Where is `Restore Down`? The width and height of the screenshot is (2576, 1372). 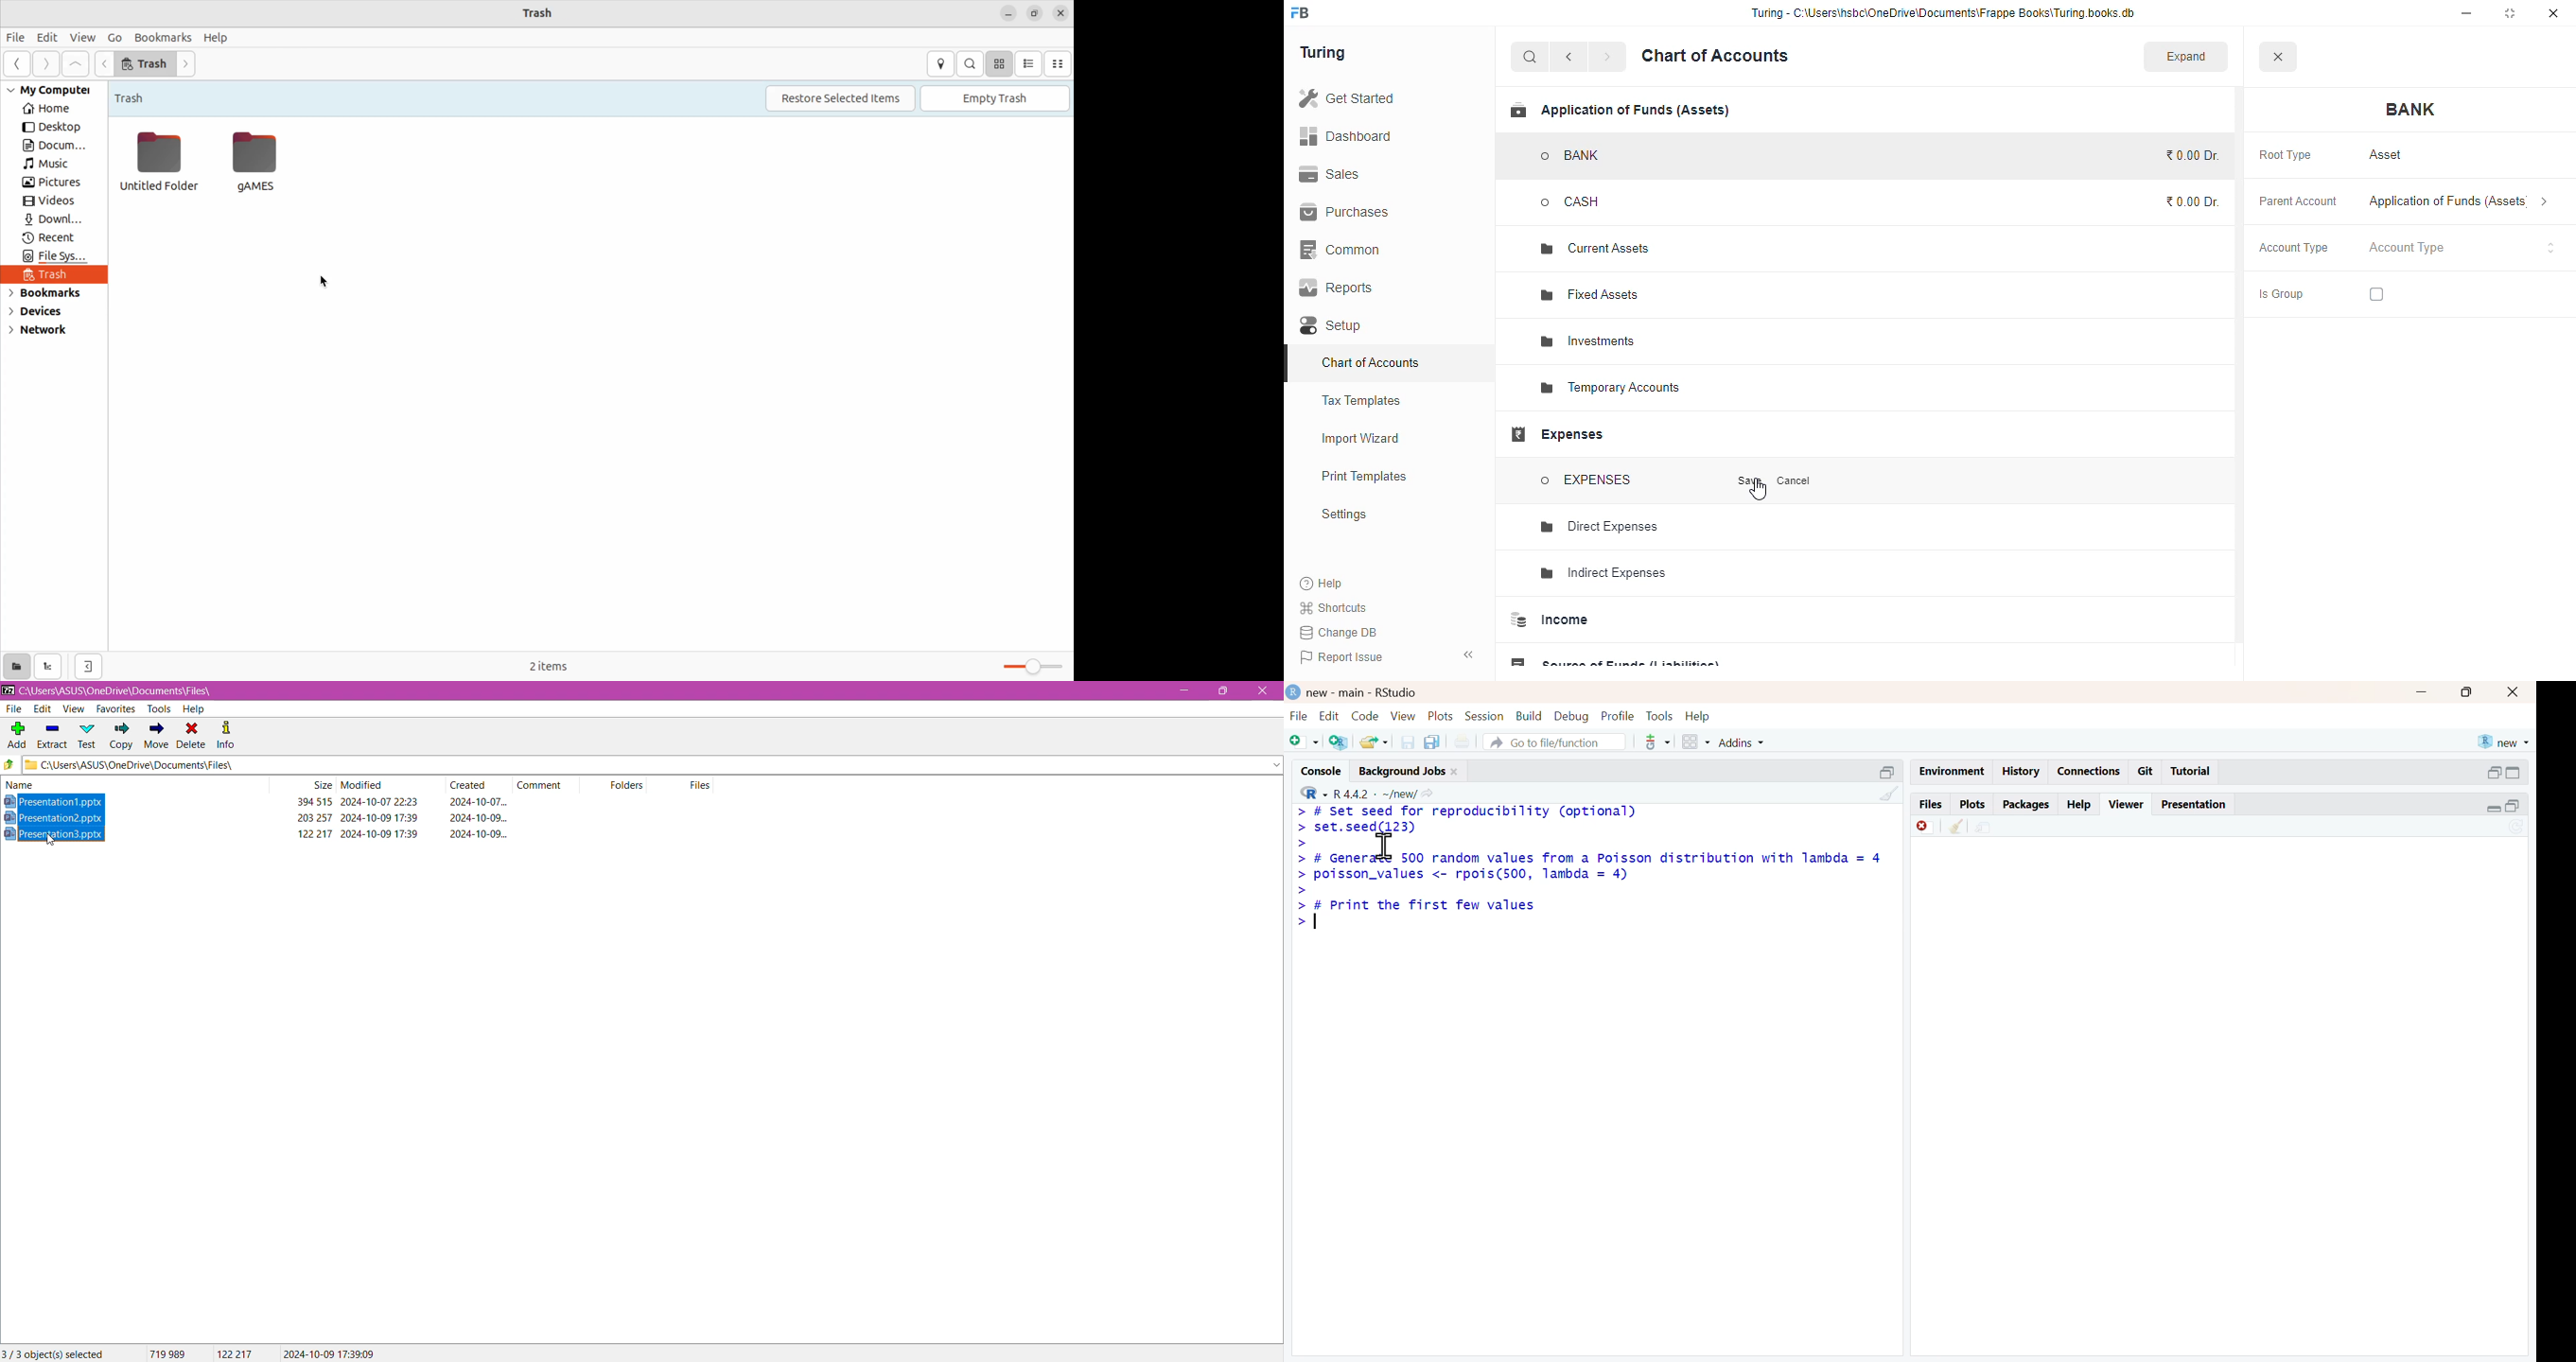
Restore Down is located at coordinates (1228, 690).